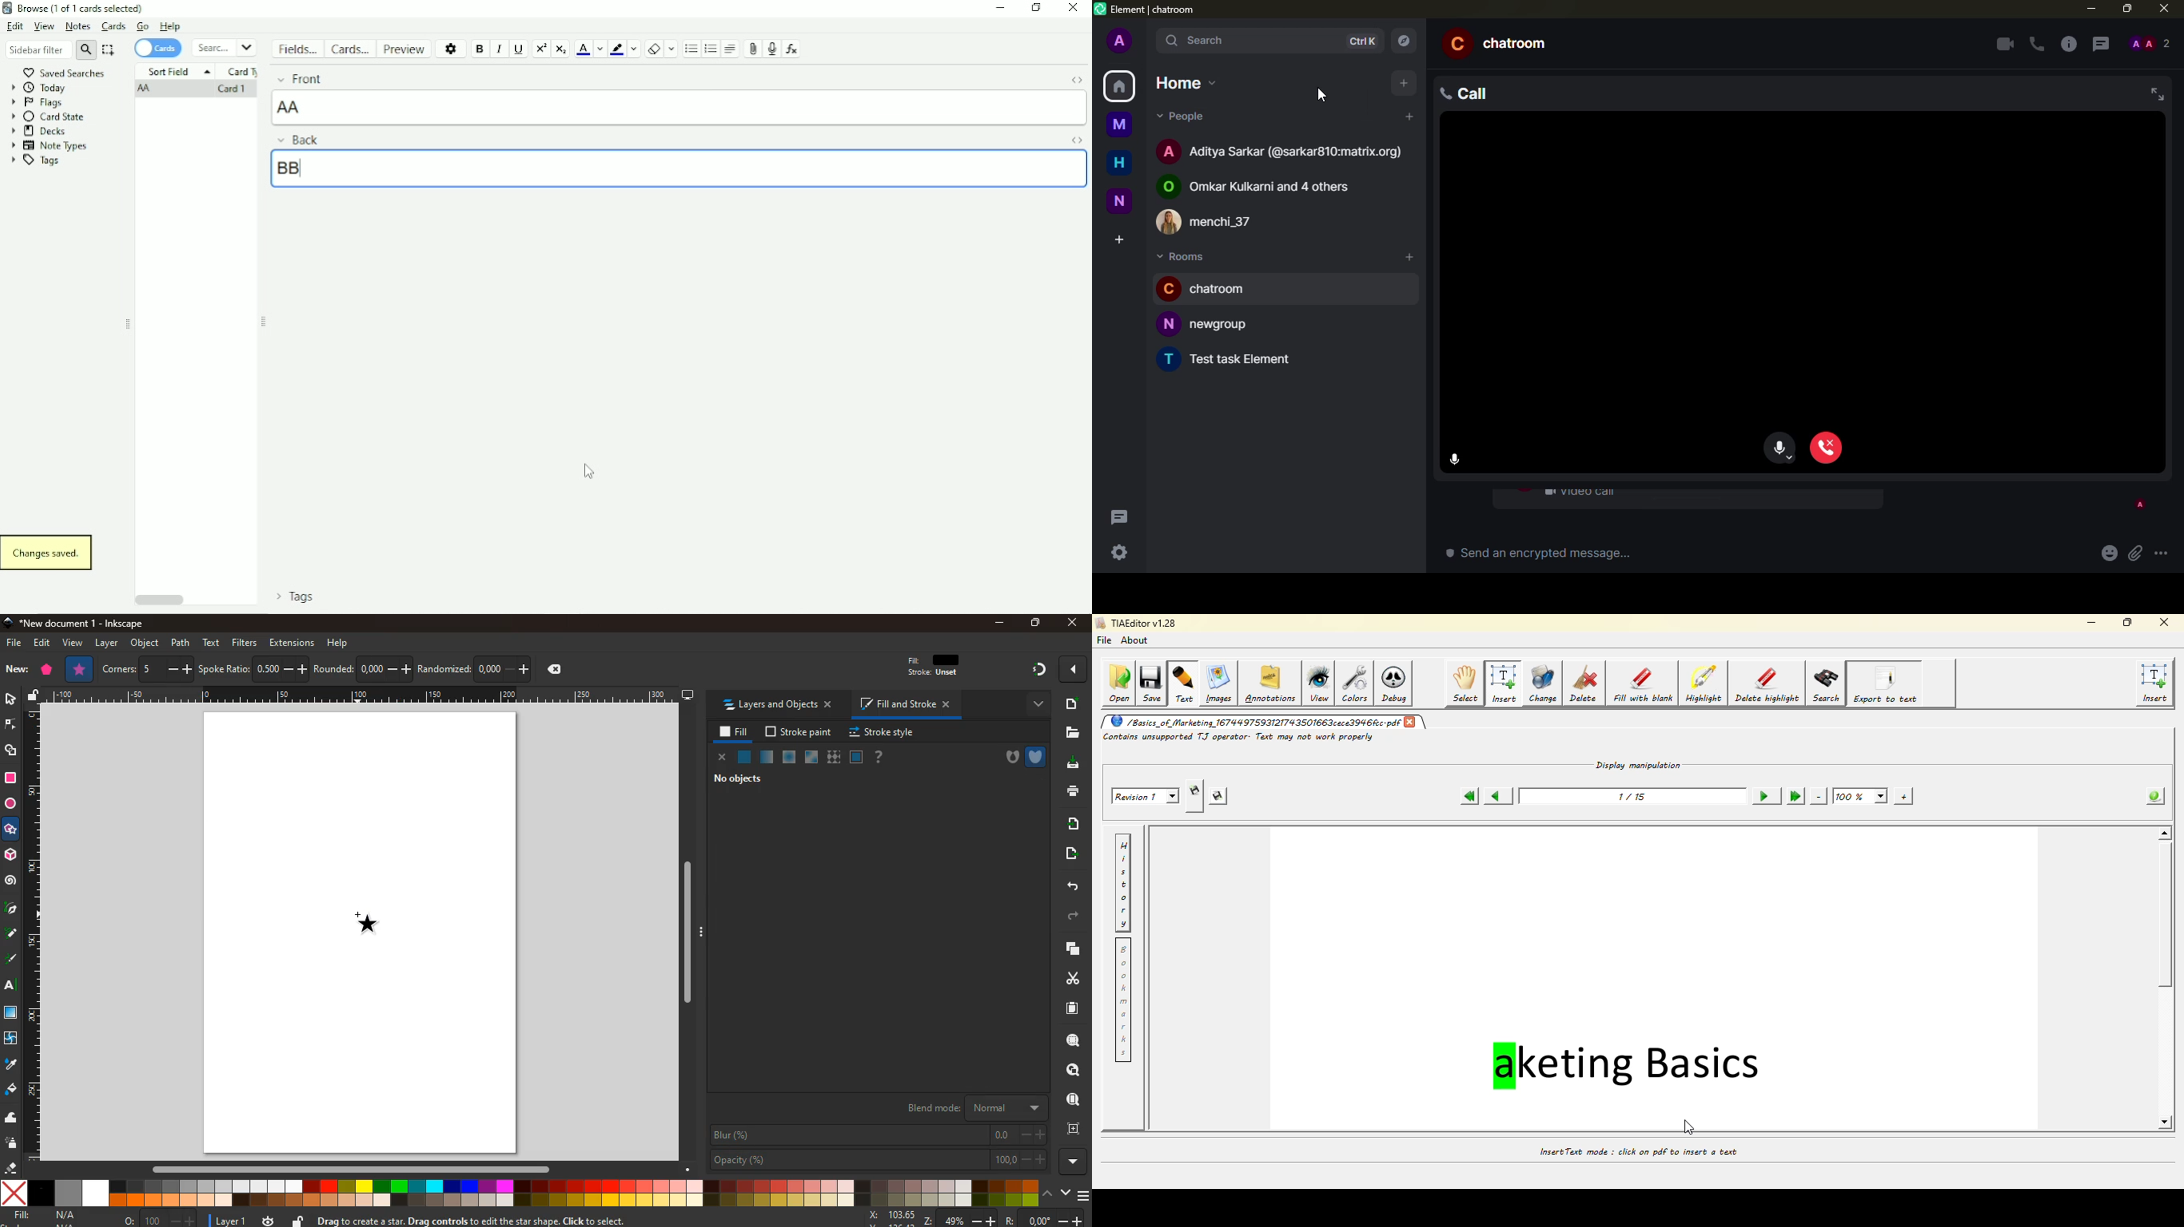  I want to click on profile, so click(1120, 42).